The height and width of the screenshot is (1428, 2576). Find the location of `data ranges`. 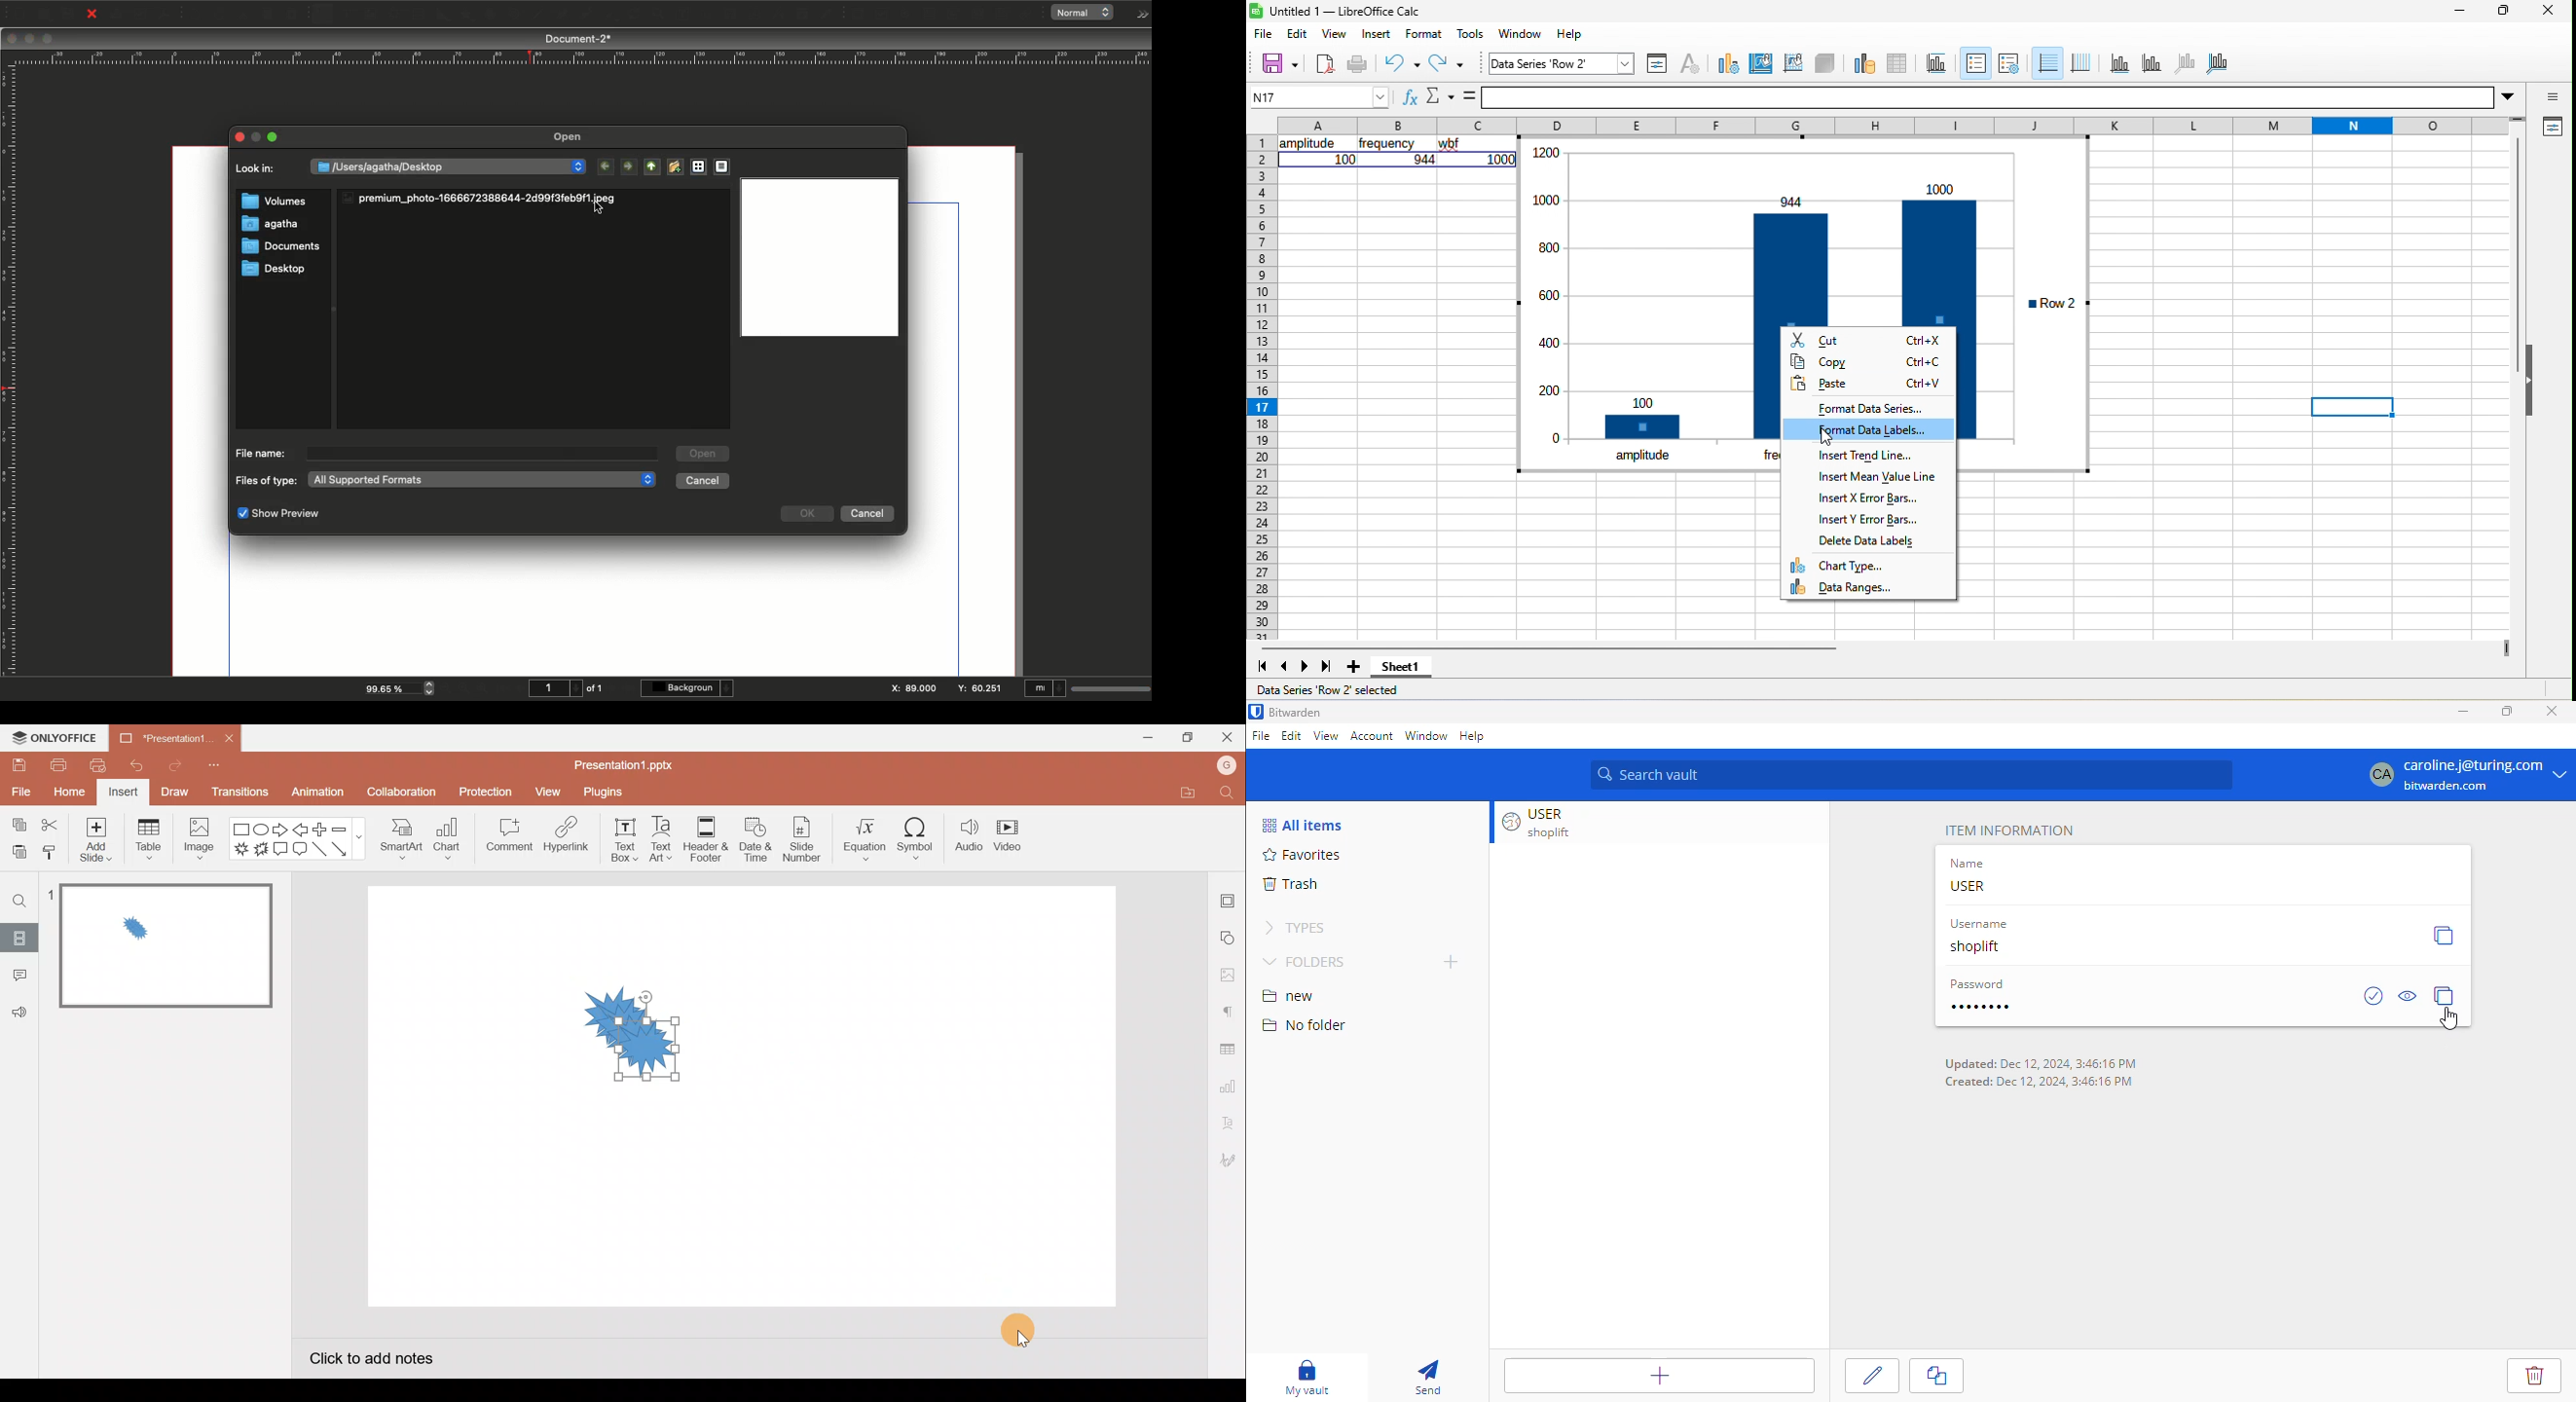

data ranges is located at coordinates (1863, 587).